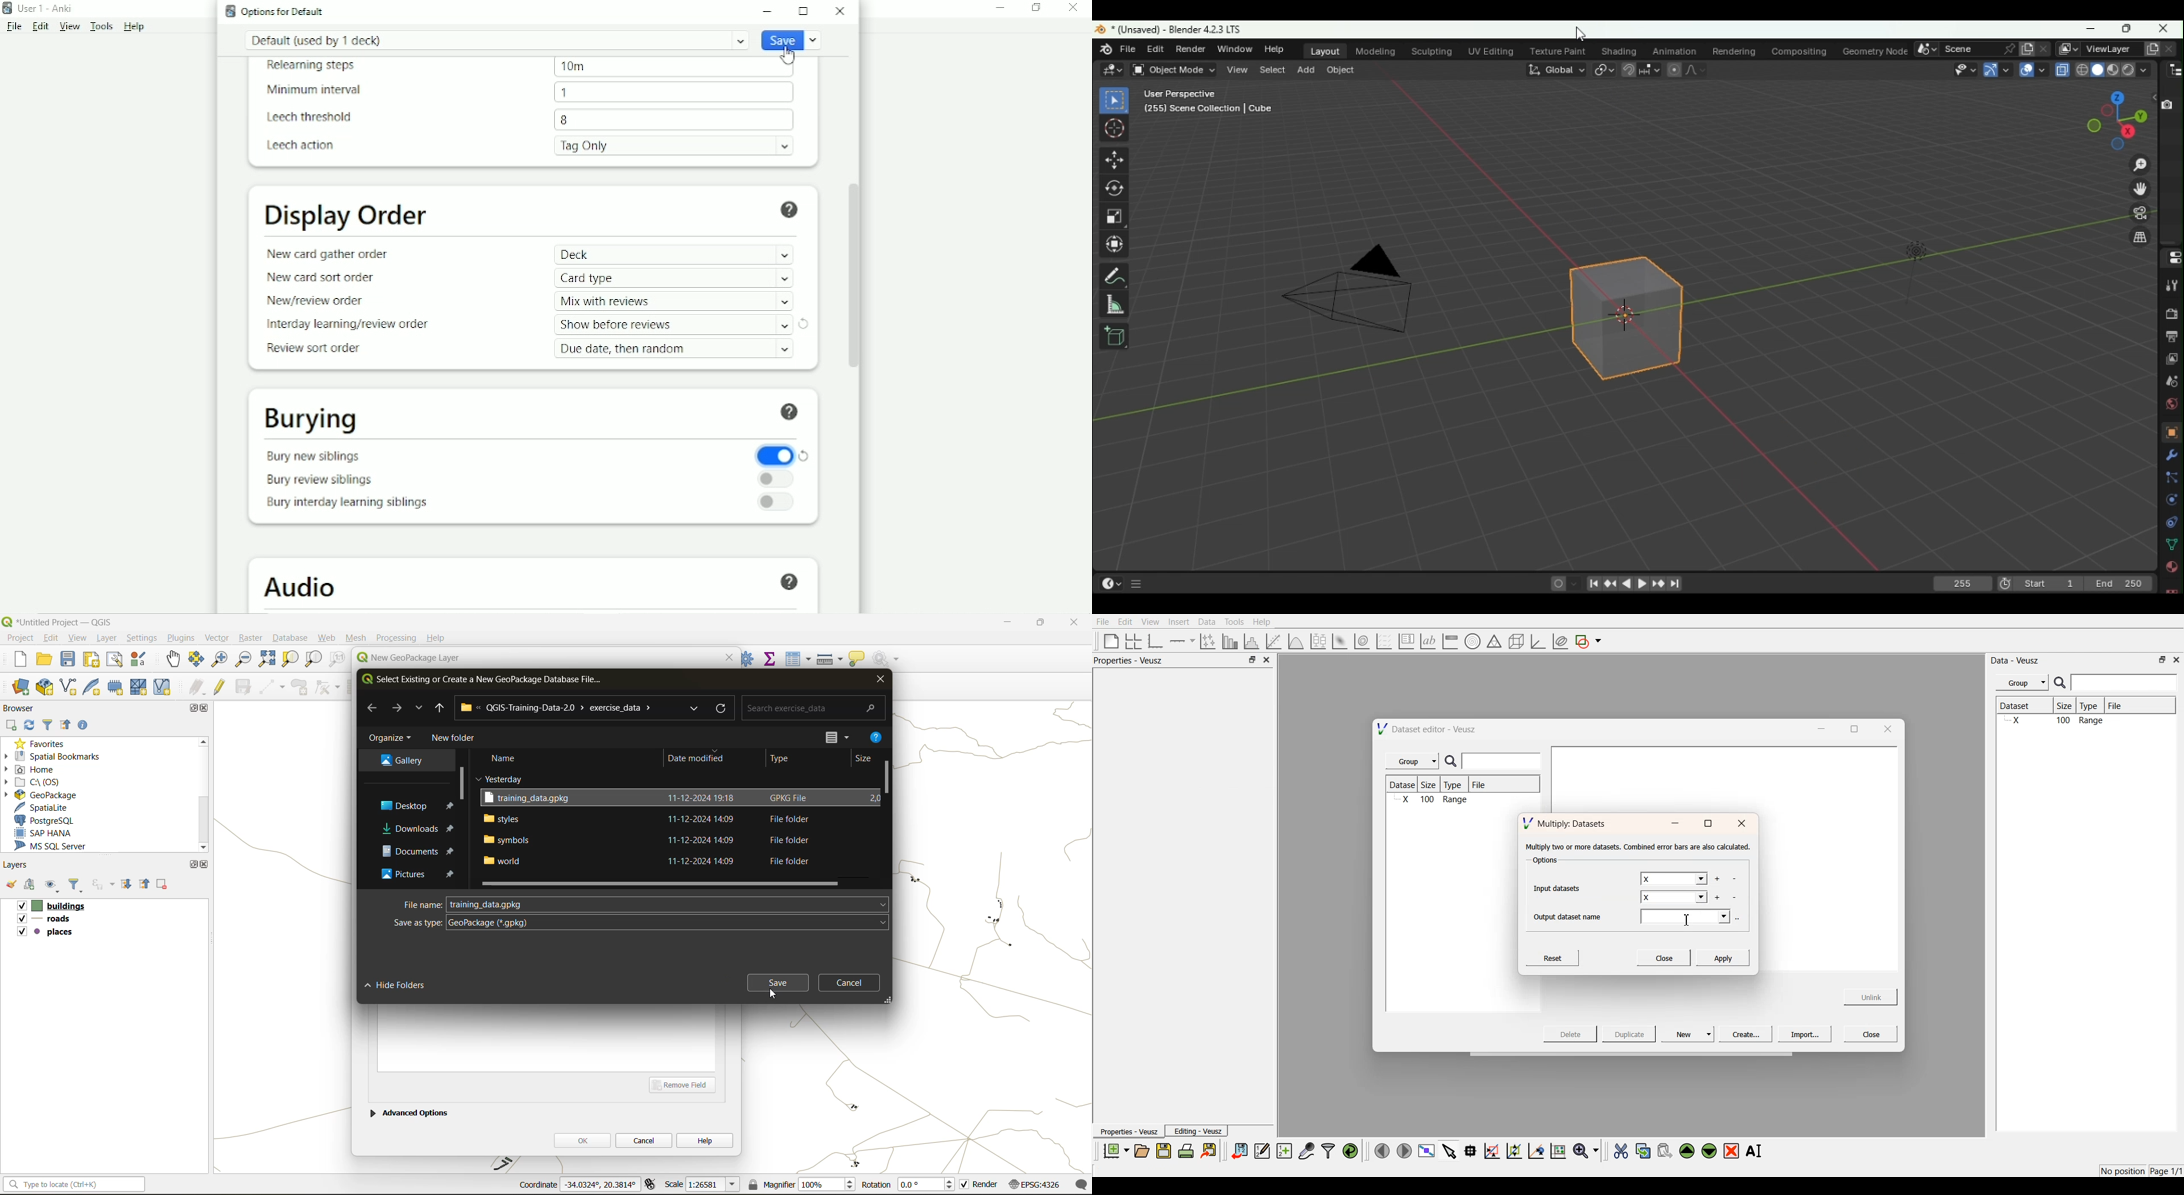  I want to click on Move, so click(1114, 162).